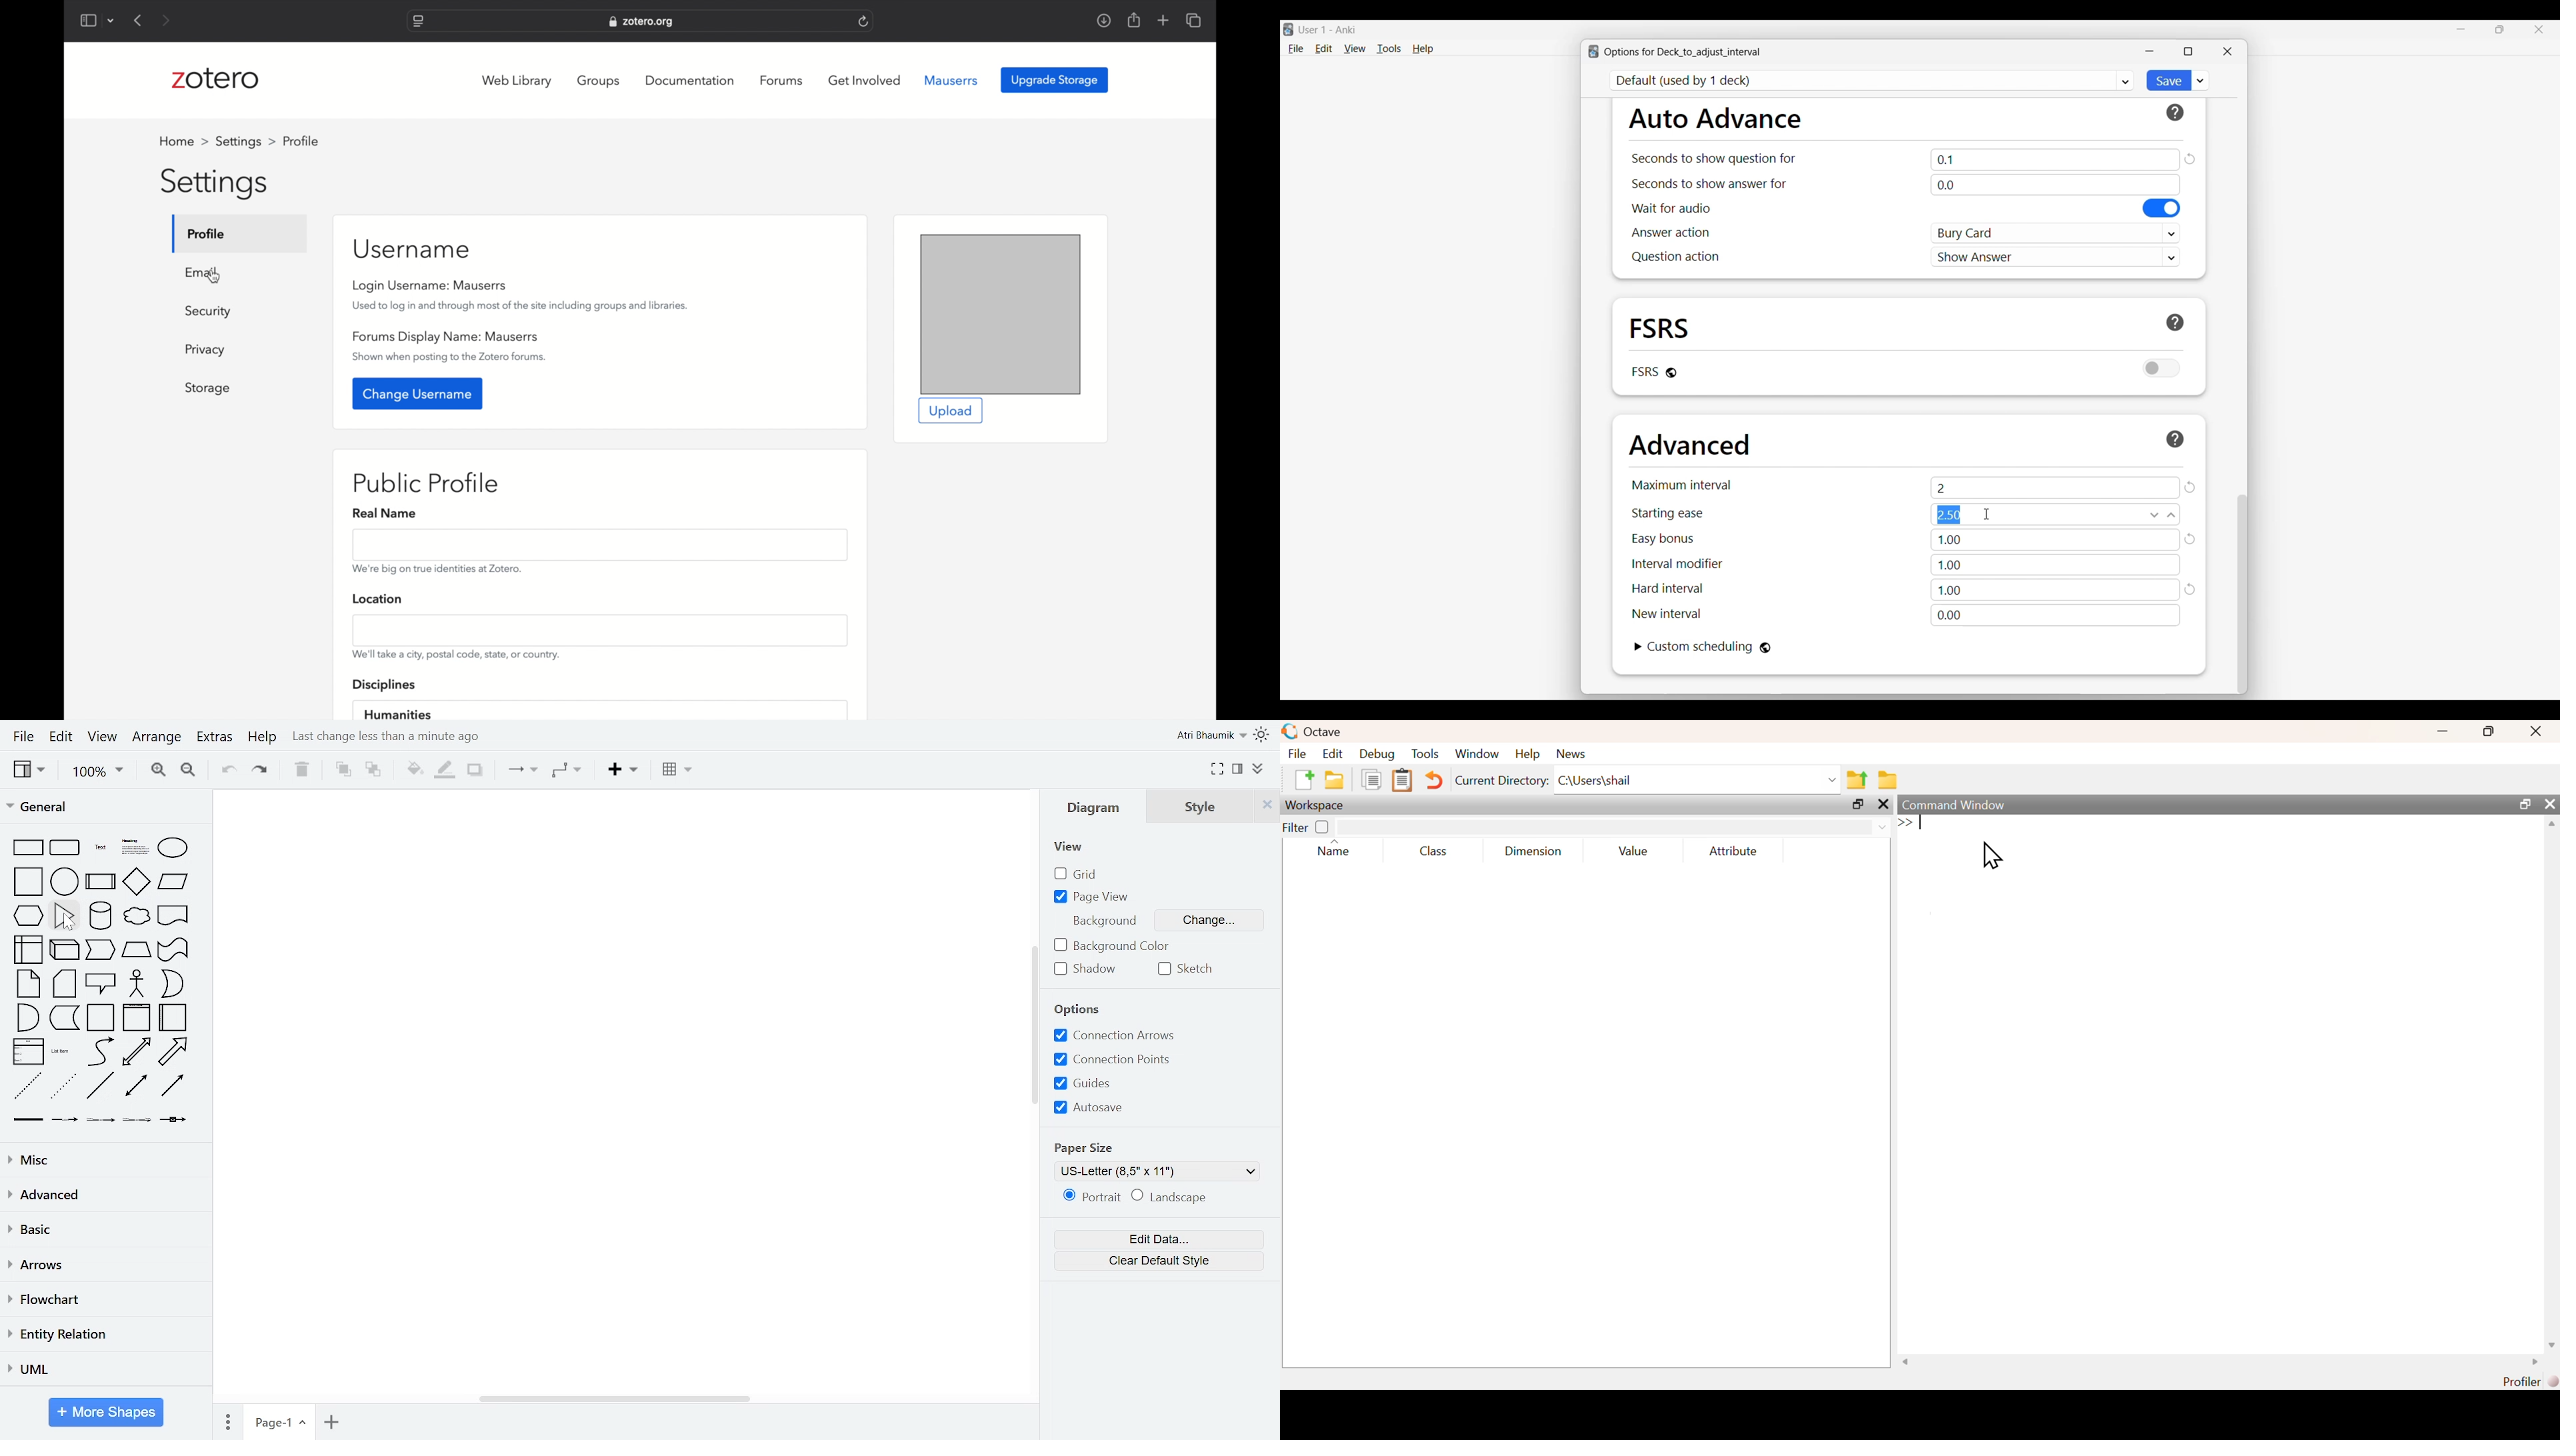  I want to click on background, so click(1105, 921).